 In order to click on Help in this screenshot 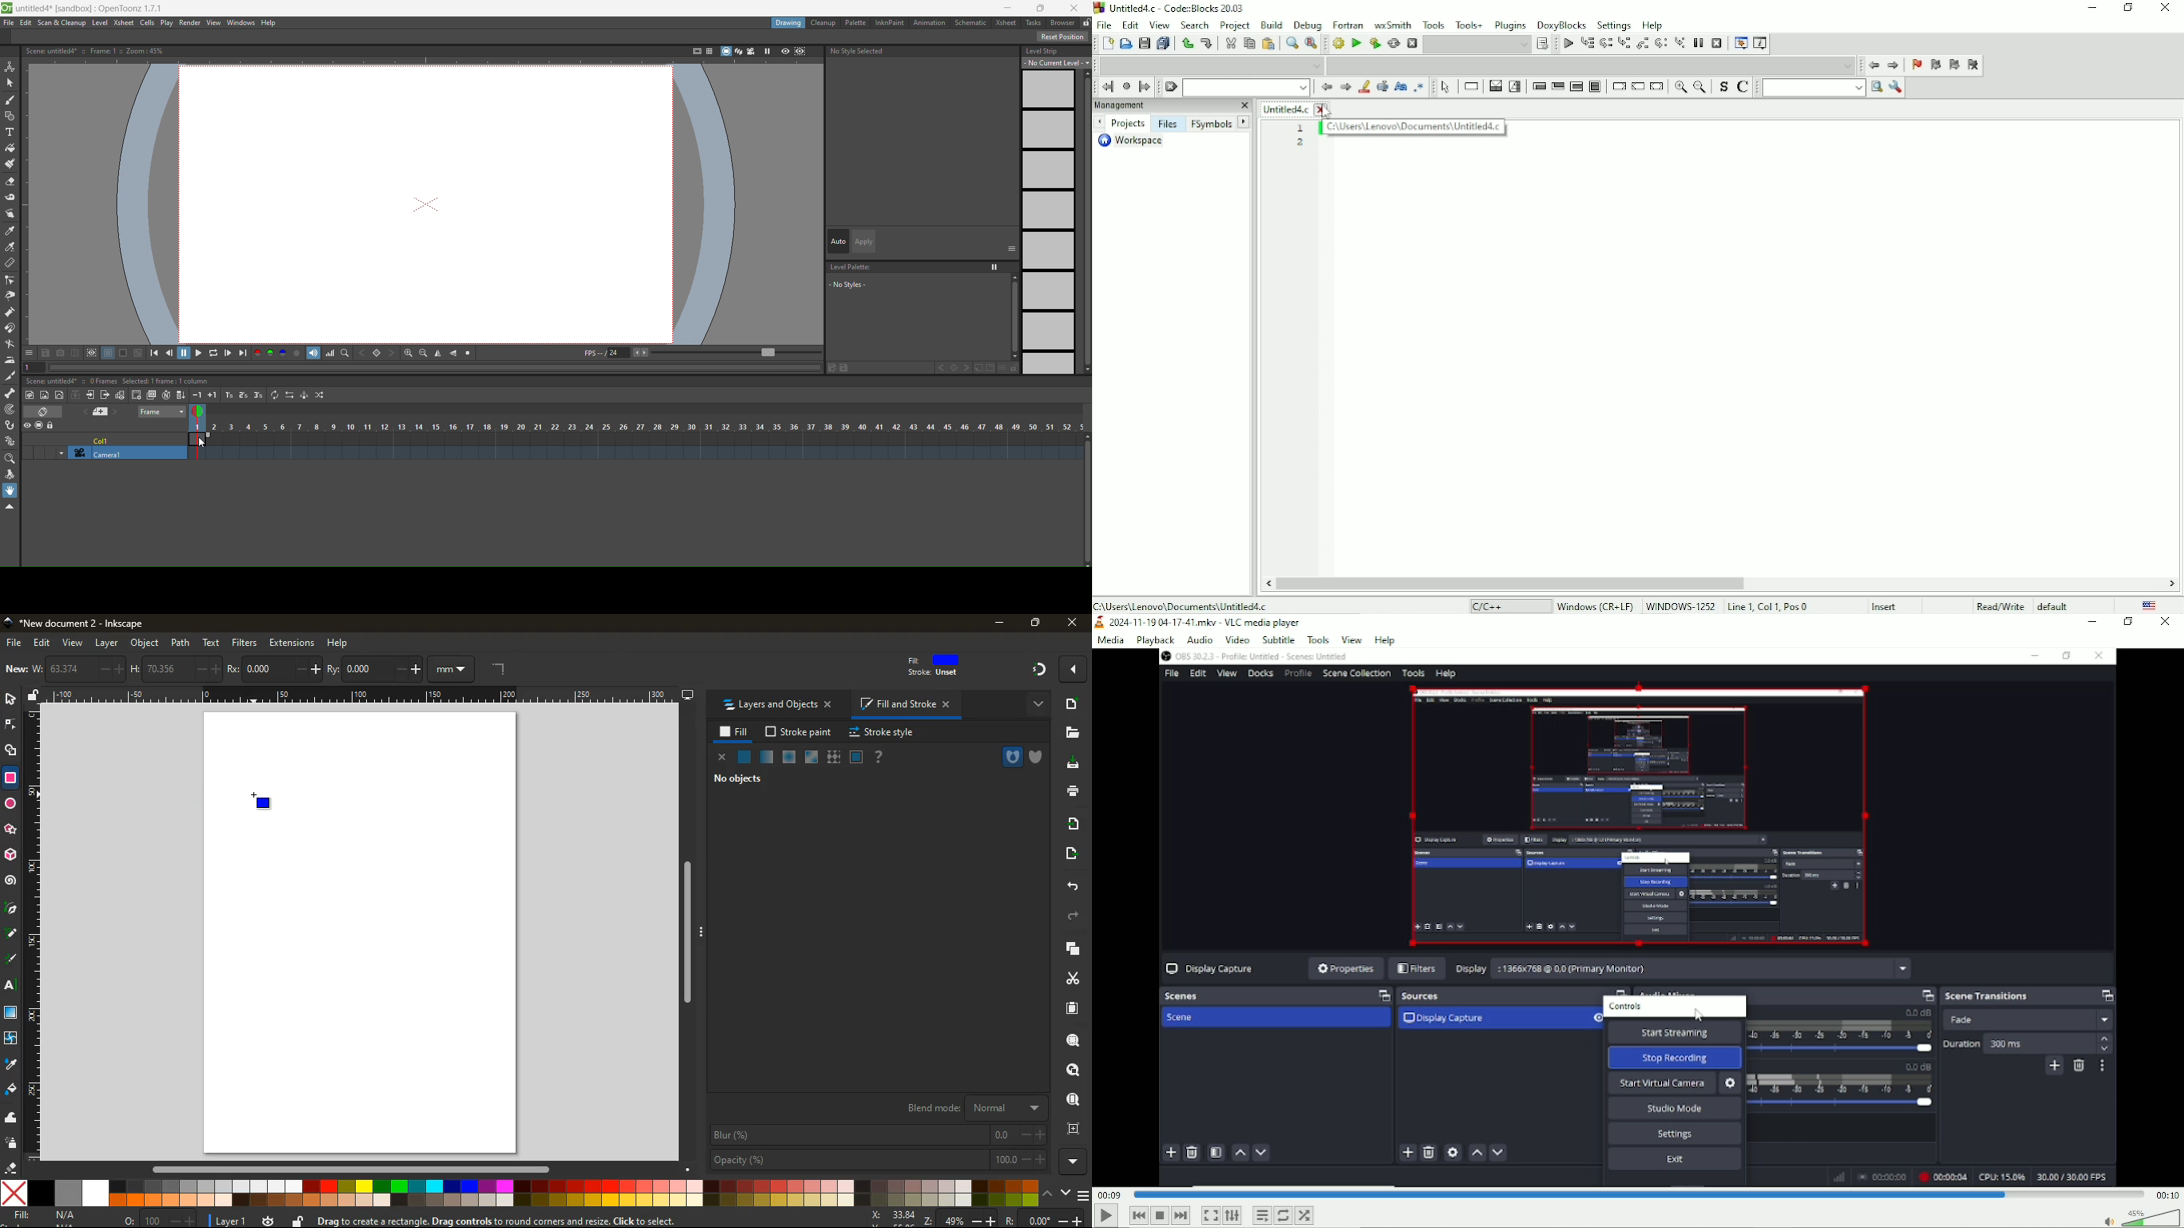, I will do `click(1653, 24)`.